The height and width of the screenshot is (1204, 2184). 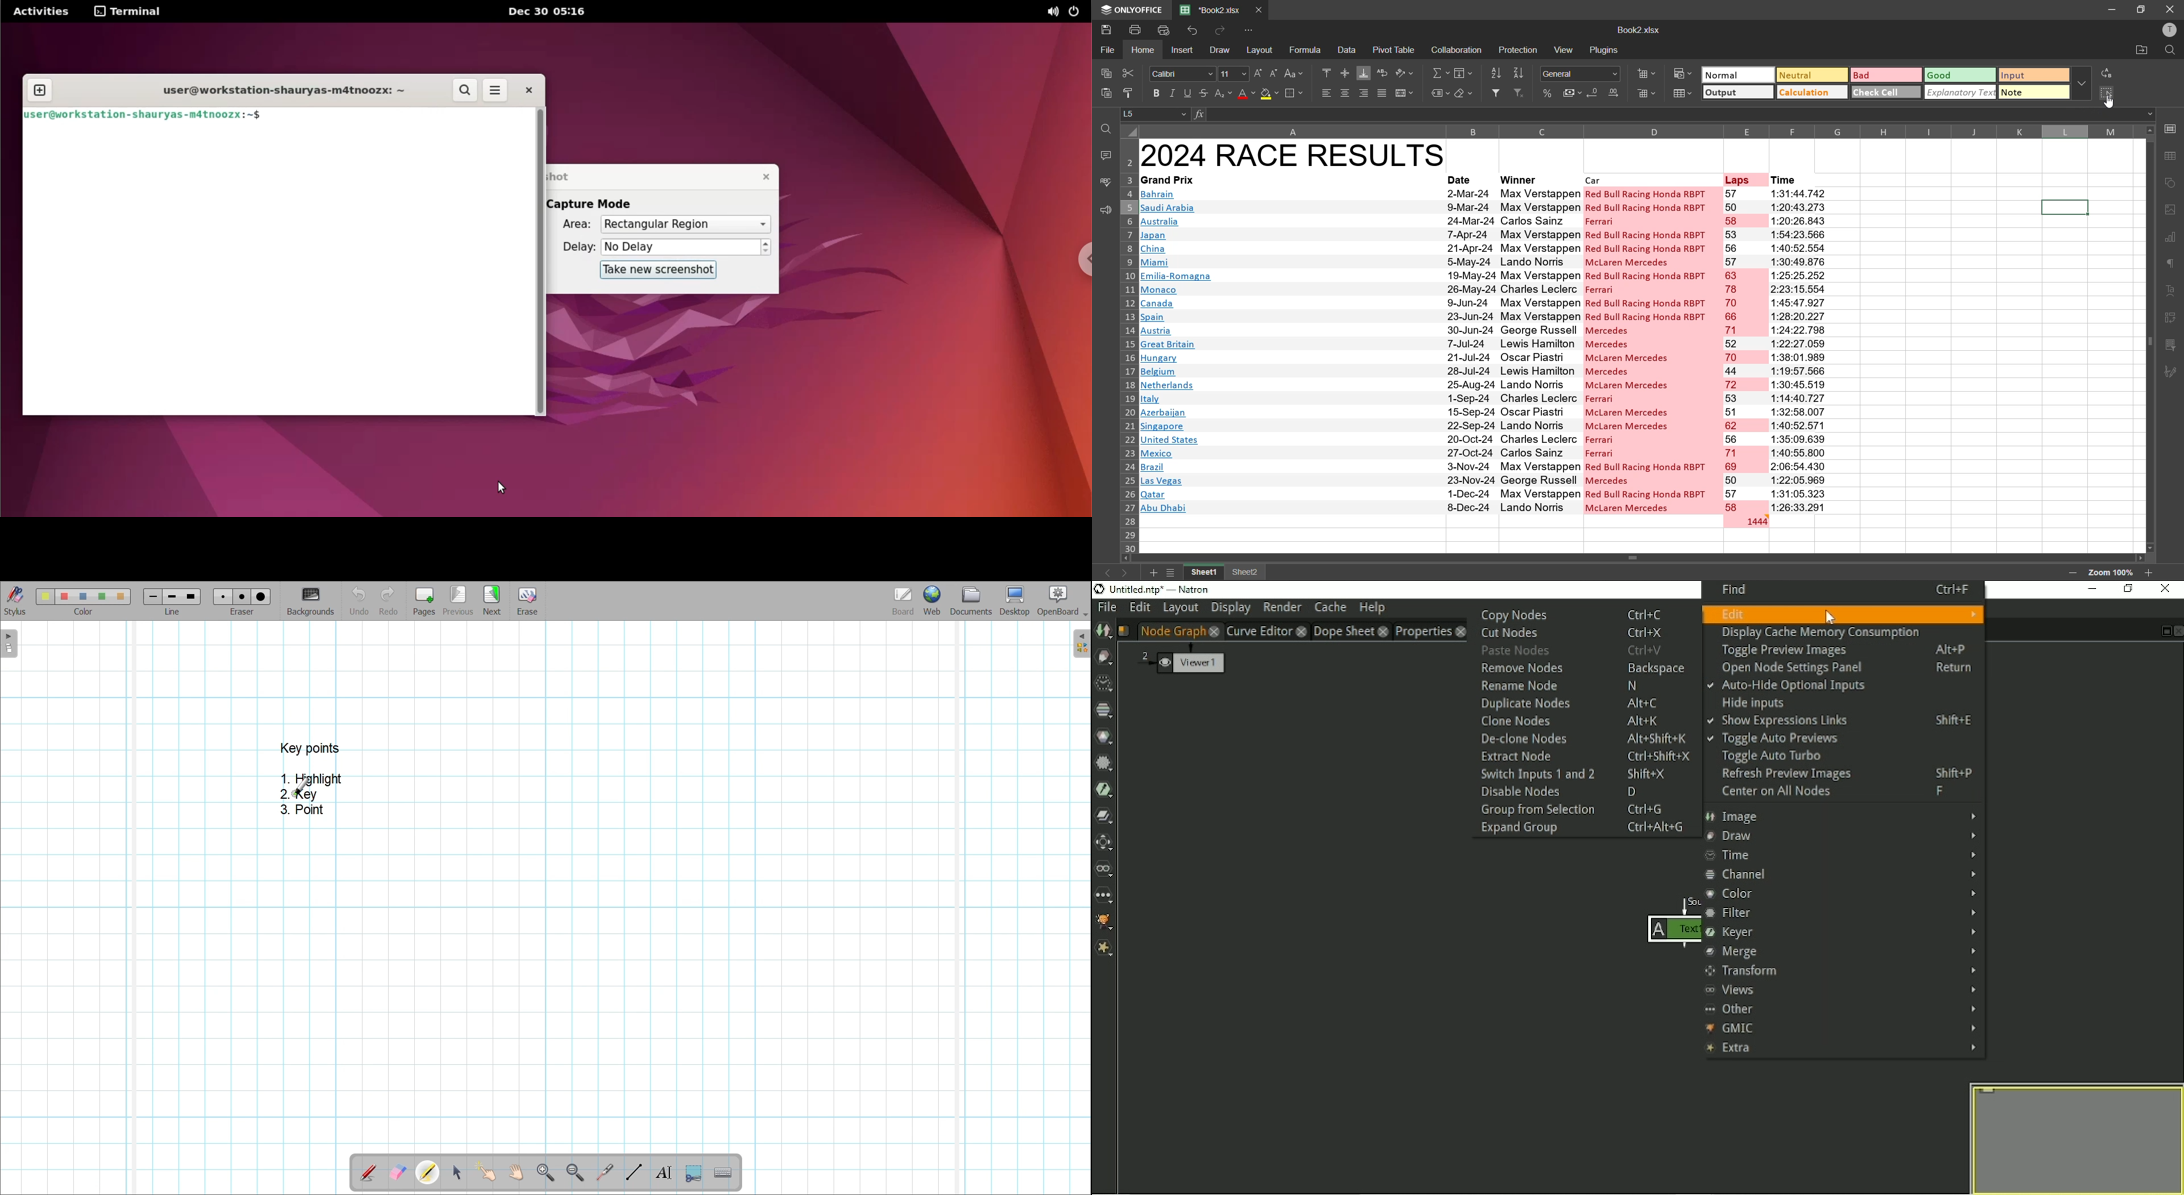 I want to click on check cell, so click(x=1887, y=92).